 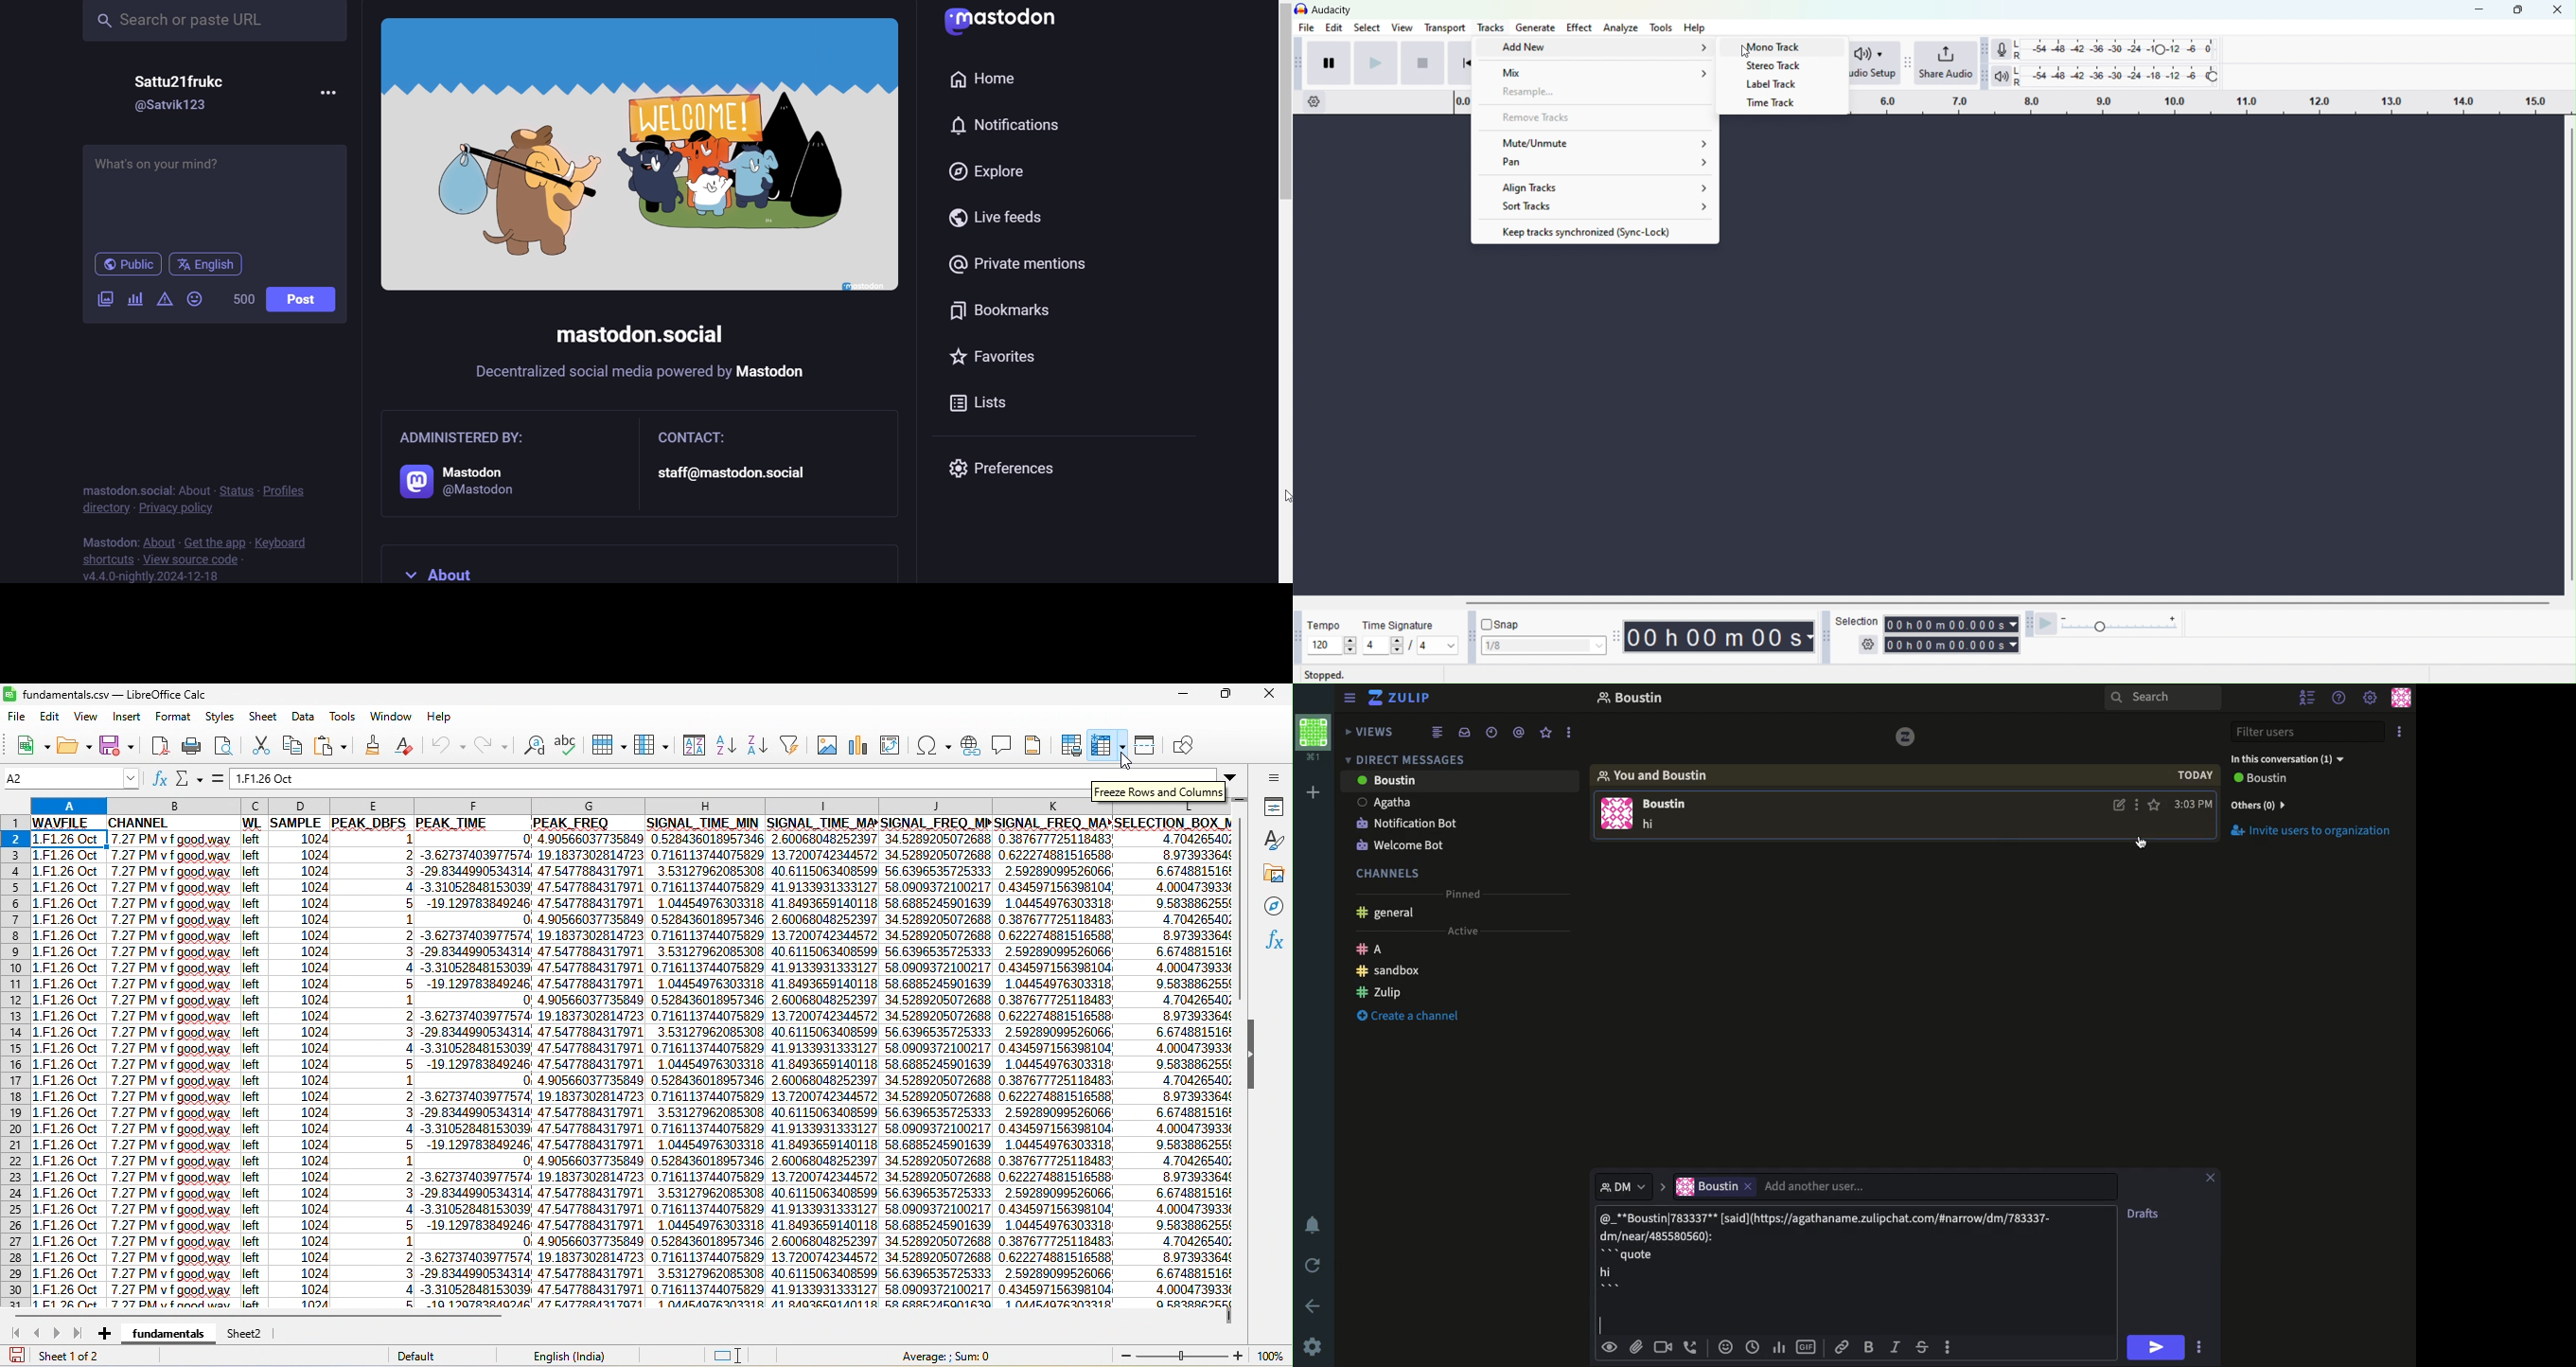 I want to click on find replace, so click(x=536, y=745).